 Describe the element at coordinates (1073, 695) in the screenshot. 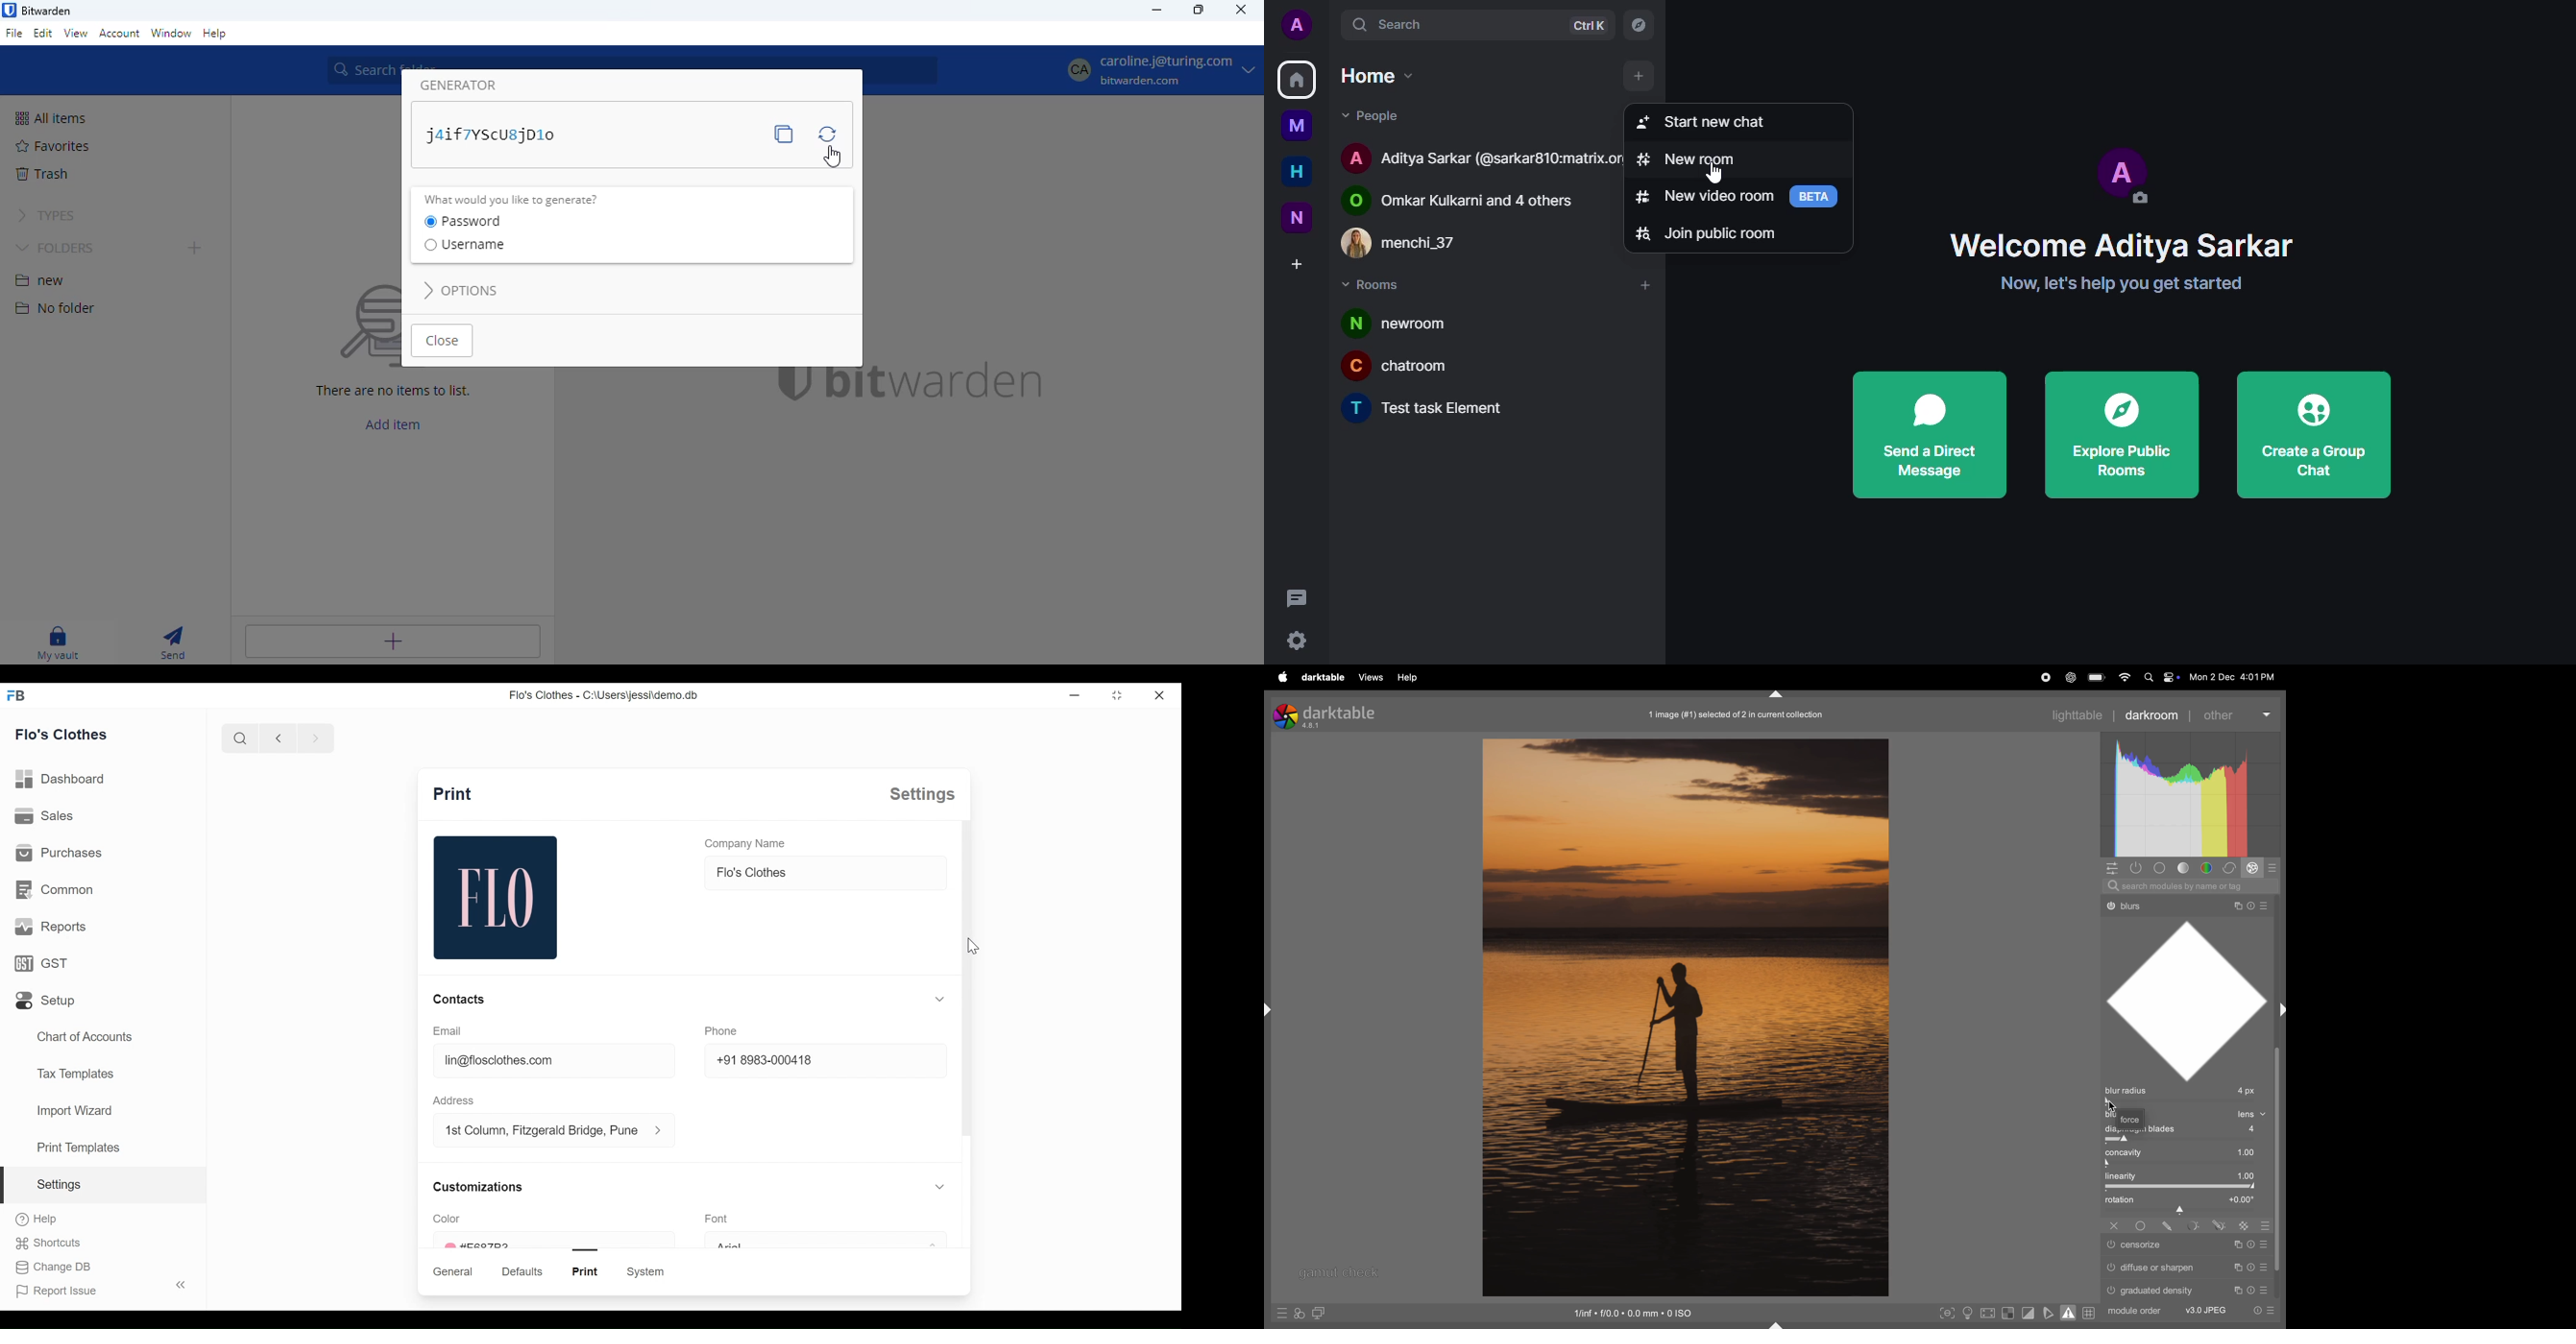

I see `Minimize` at that location.